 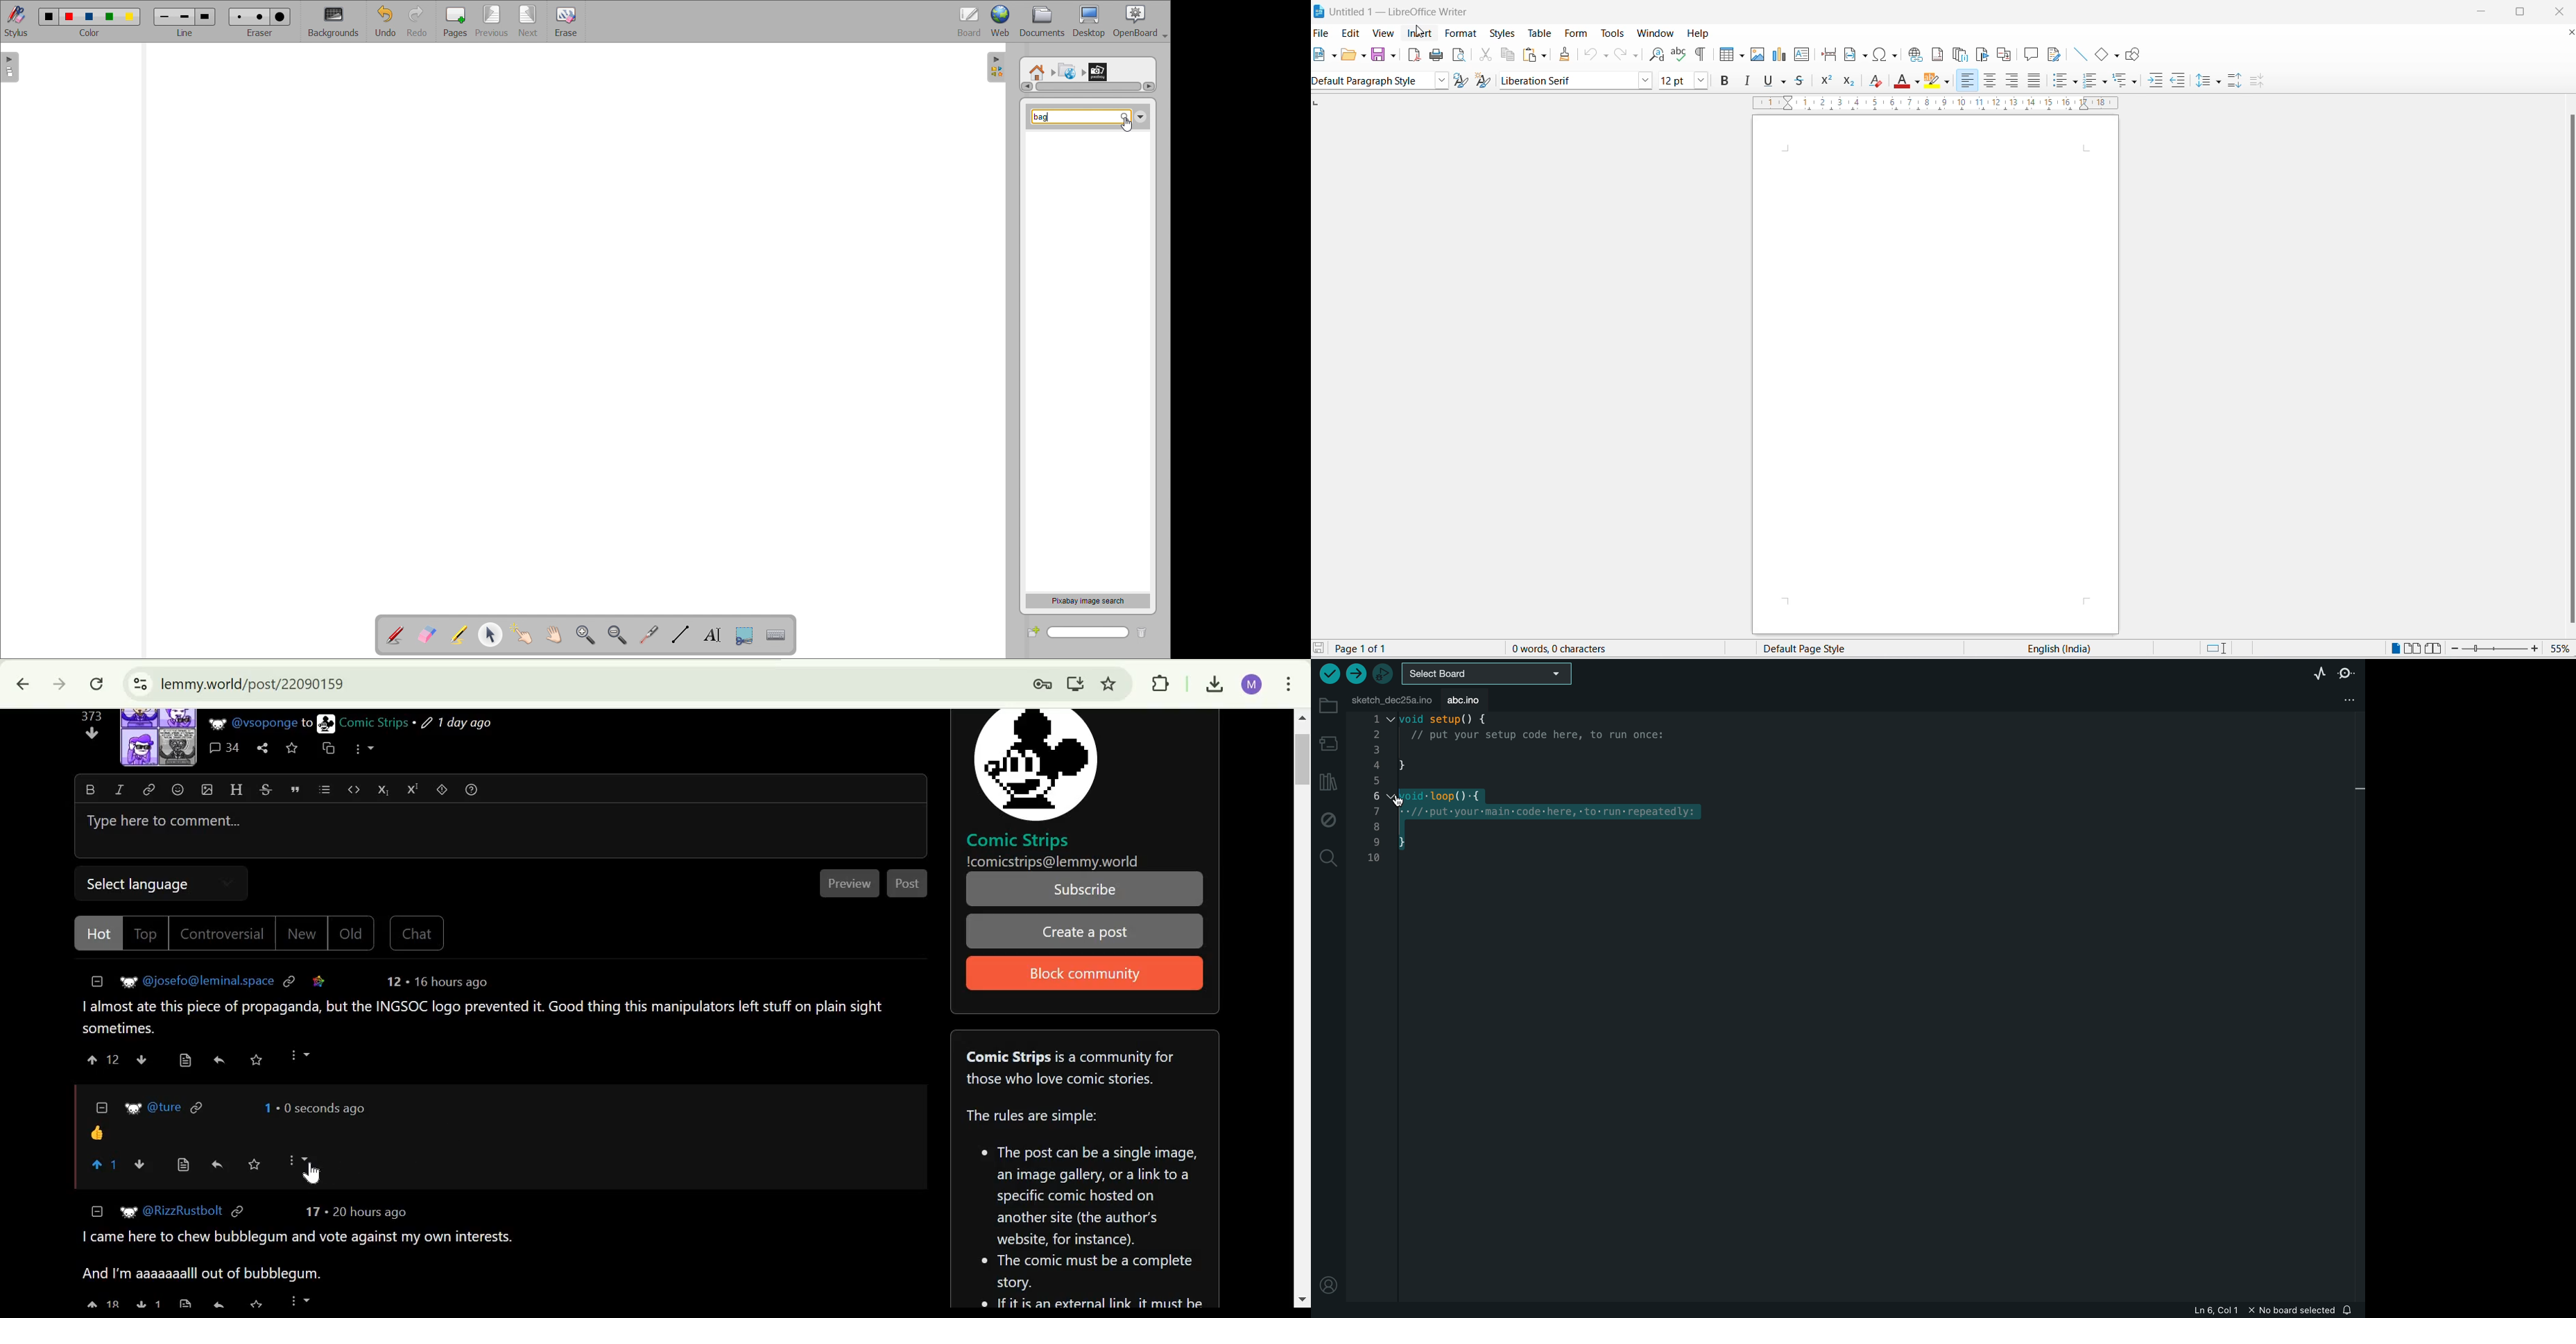 I want to click on strike through, so click(x=1801, y=80).